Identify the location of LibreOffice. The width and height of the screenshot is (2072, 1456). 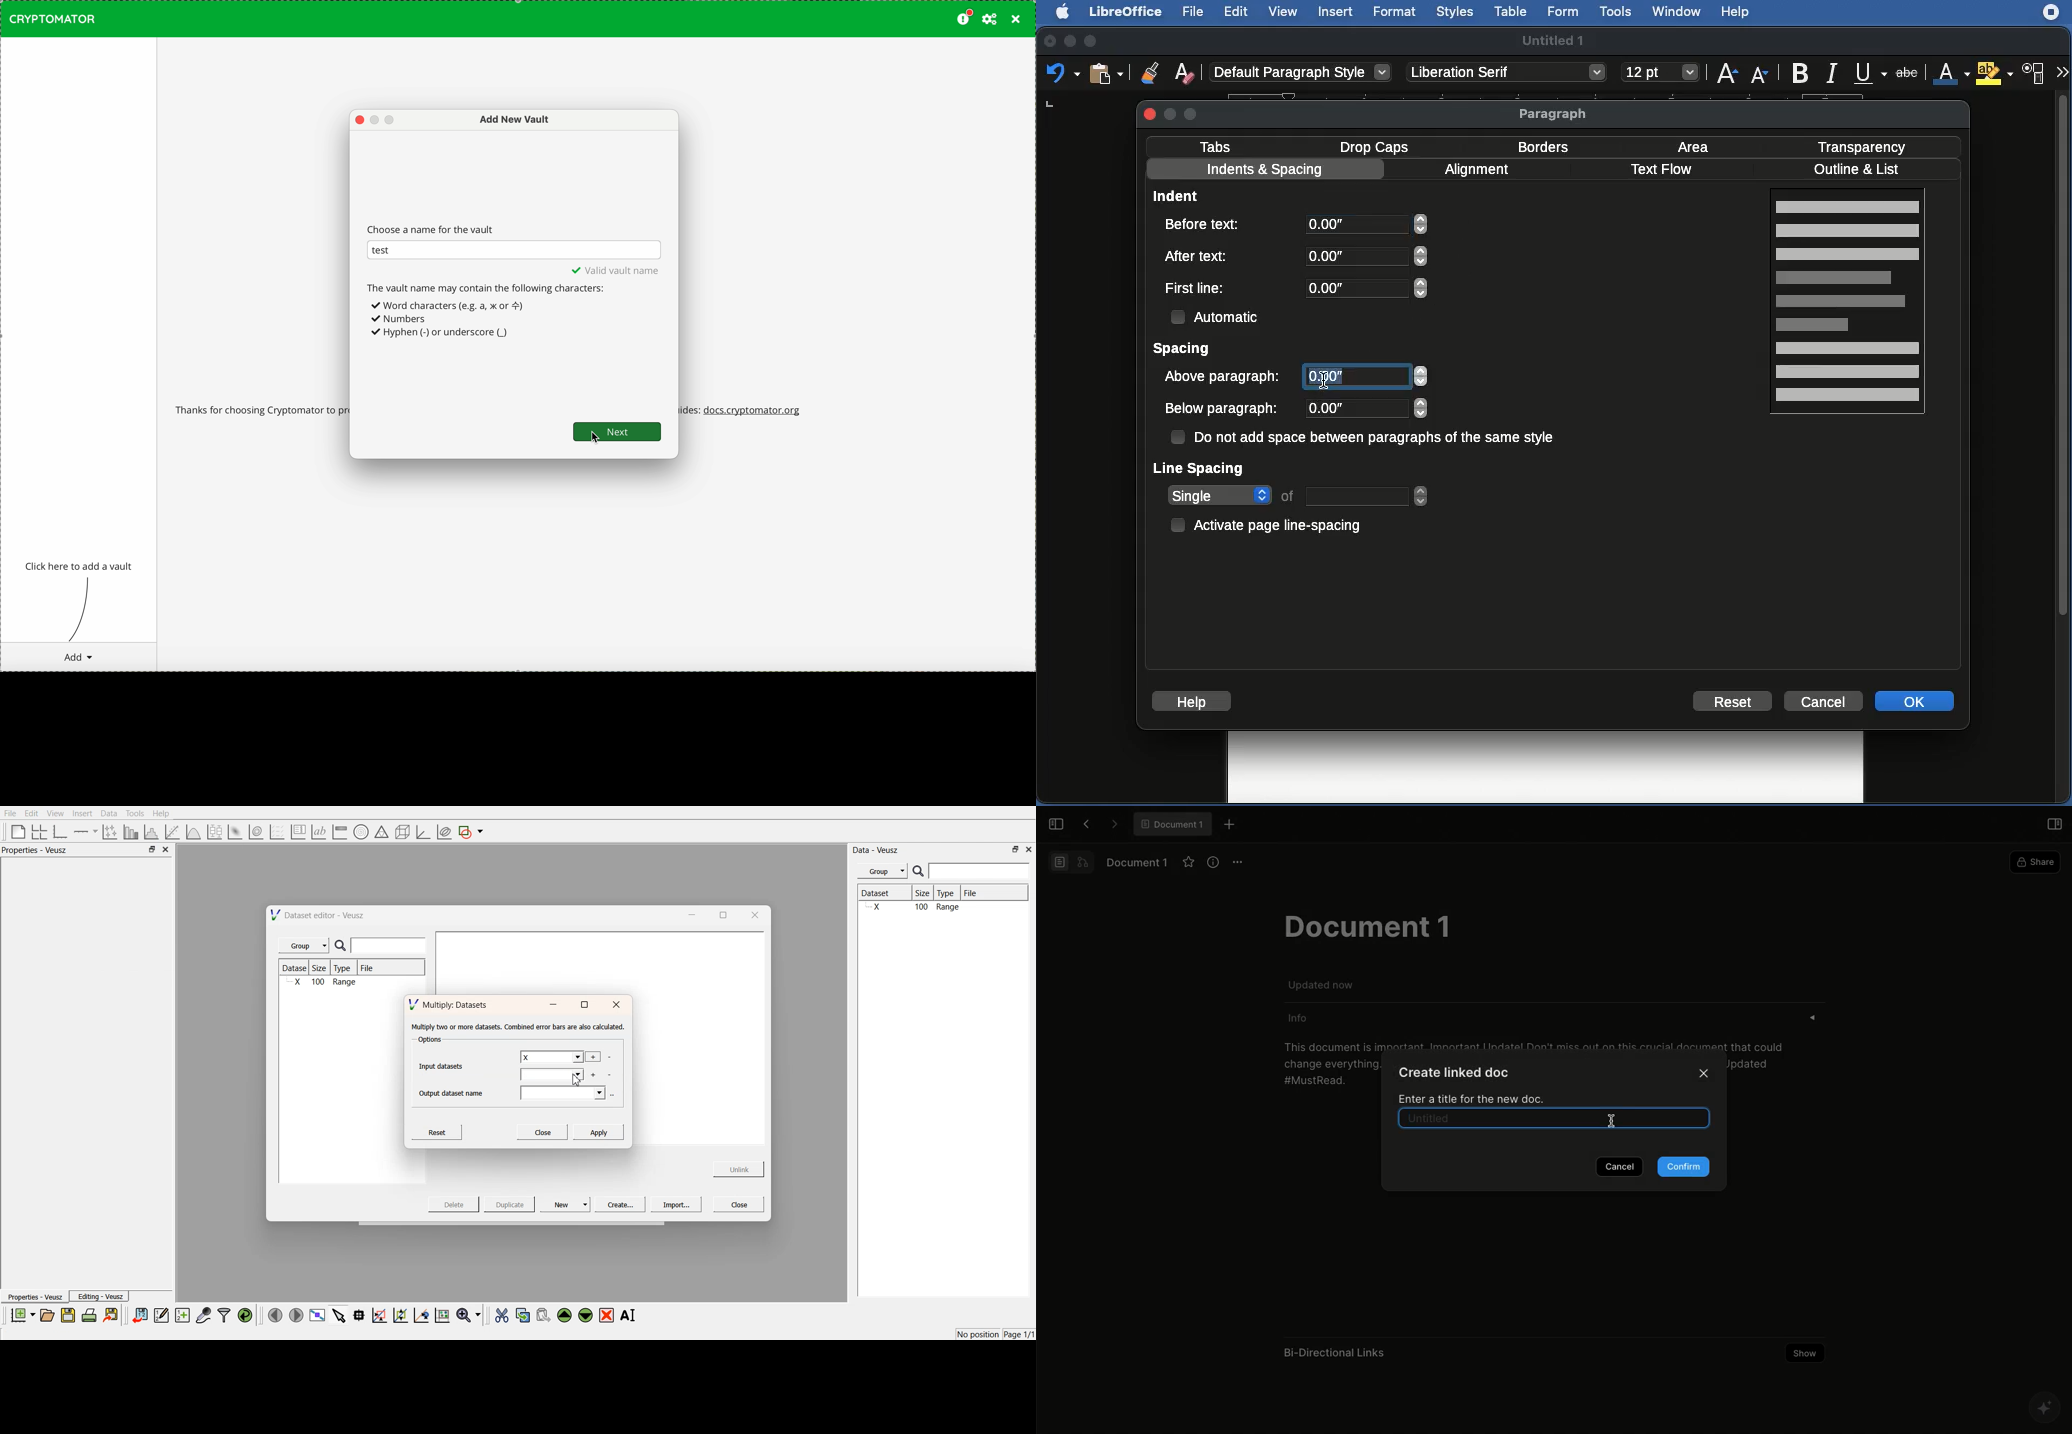
(1123, 13).